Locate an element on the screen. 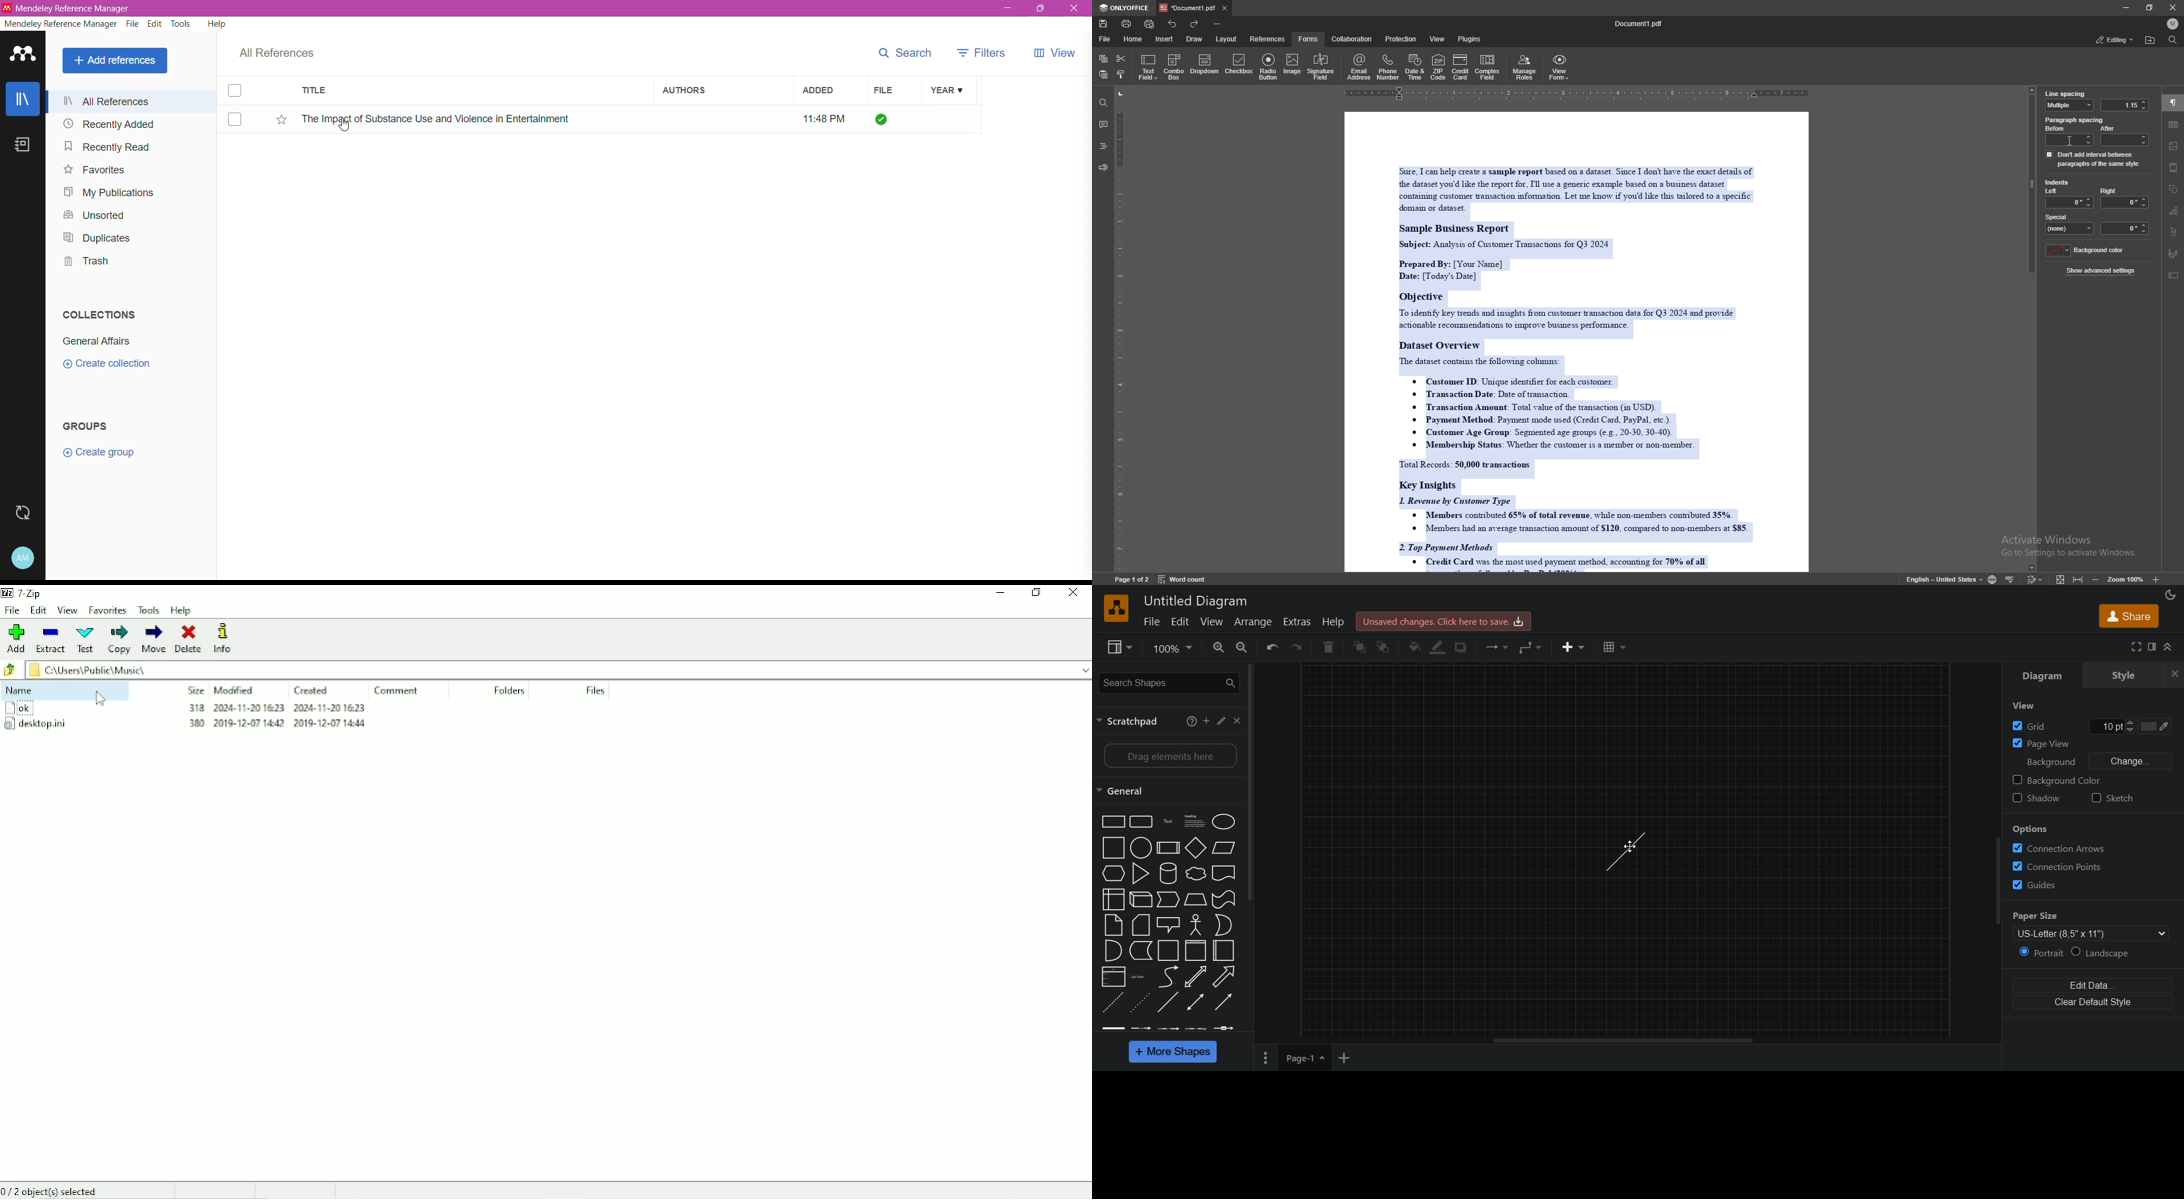  Cube is located at coordinates (1140, 900).